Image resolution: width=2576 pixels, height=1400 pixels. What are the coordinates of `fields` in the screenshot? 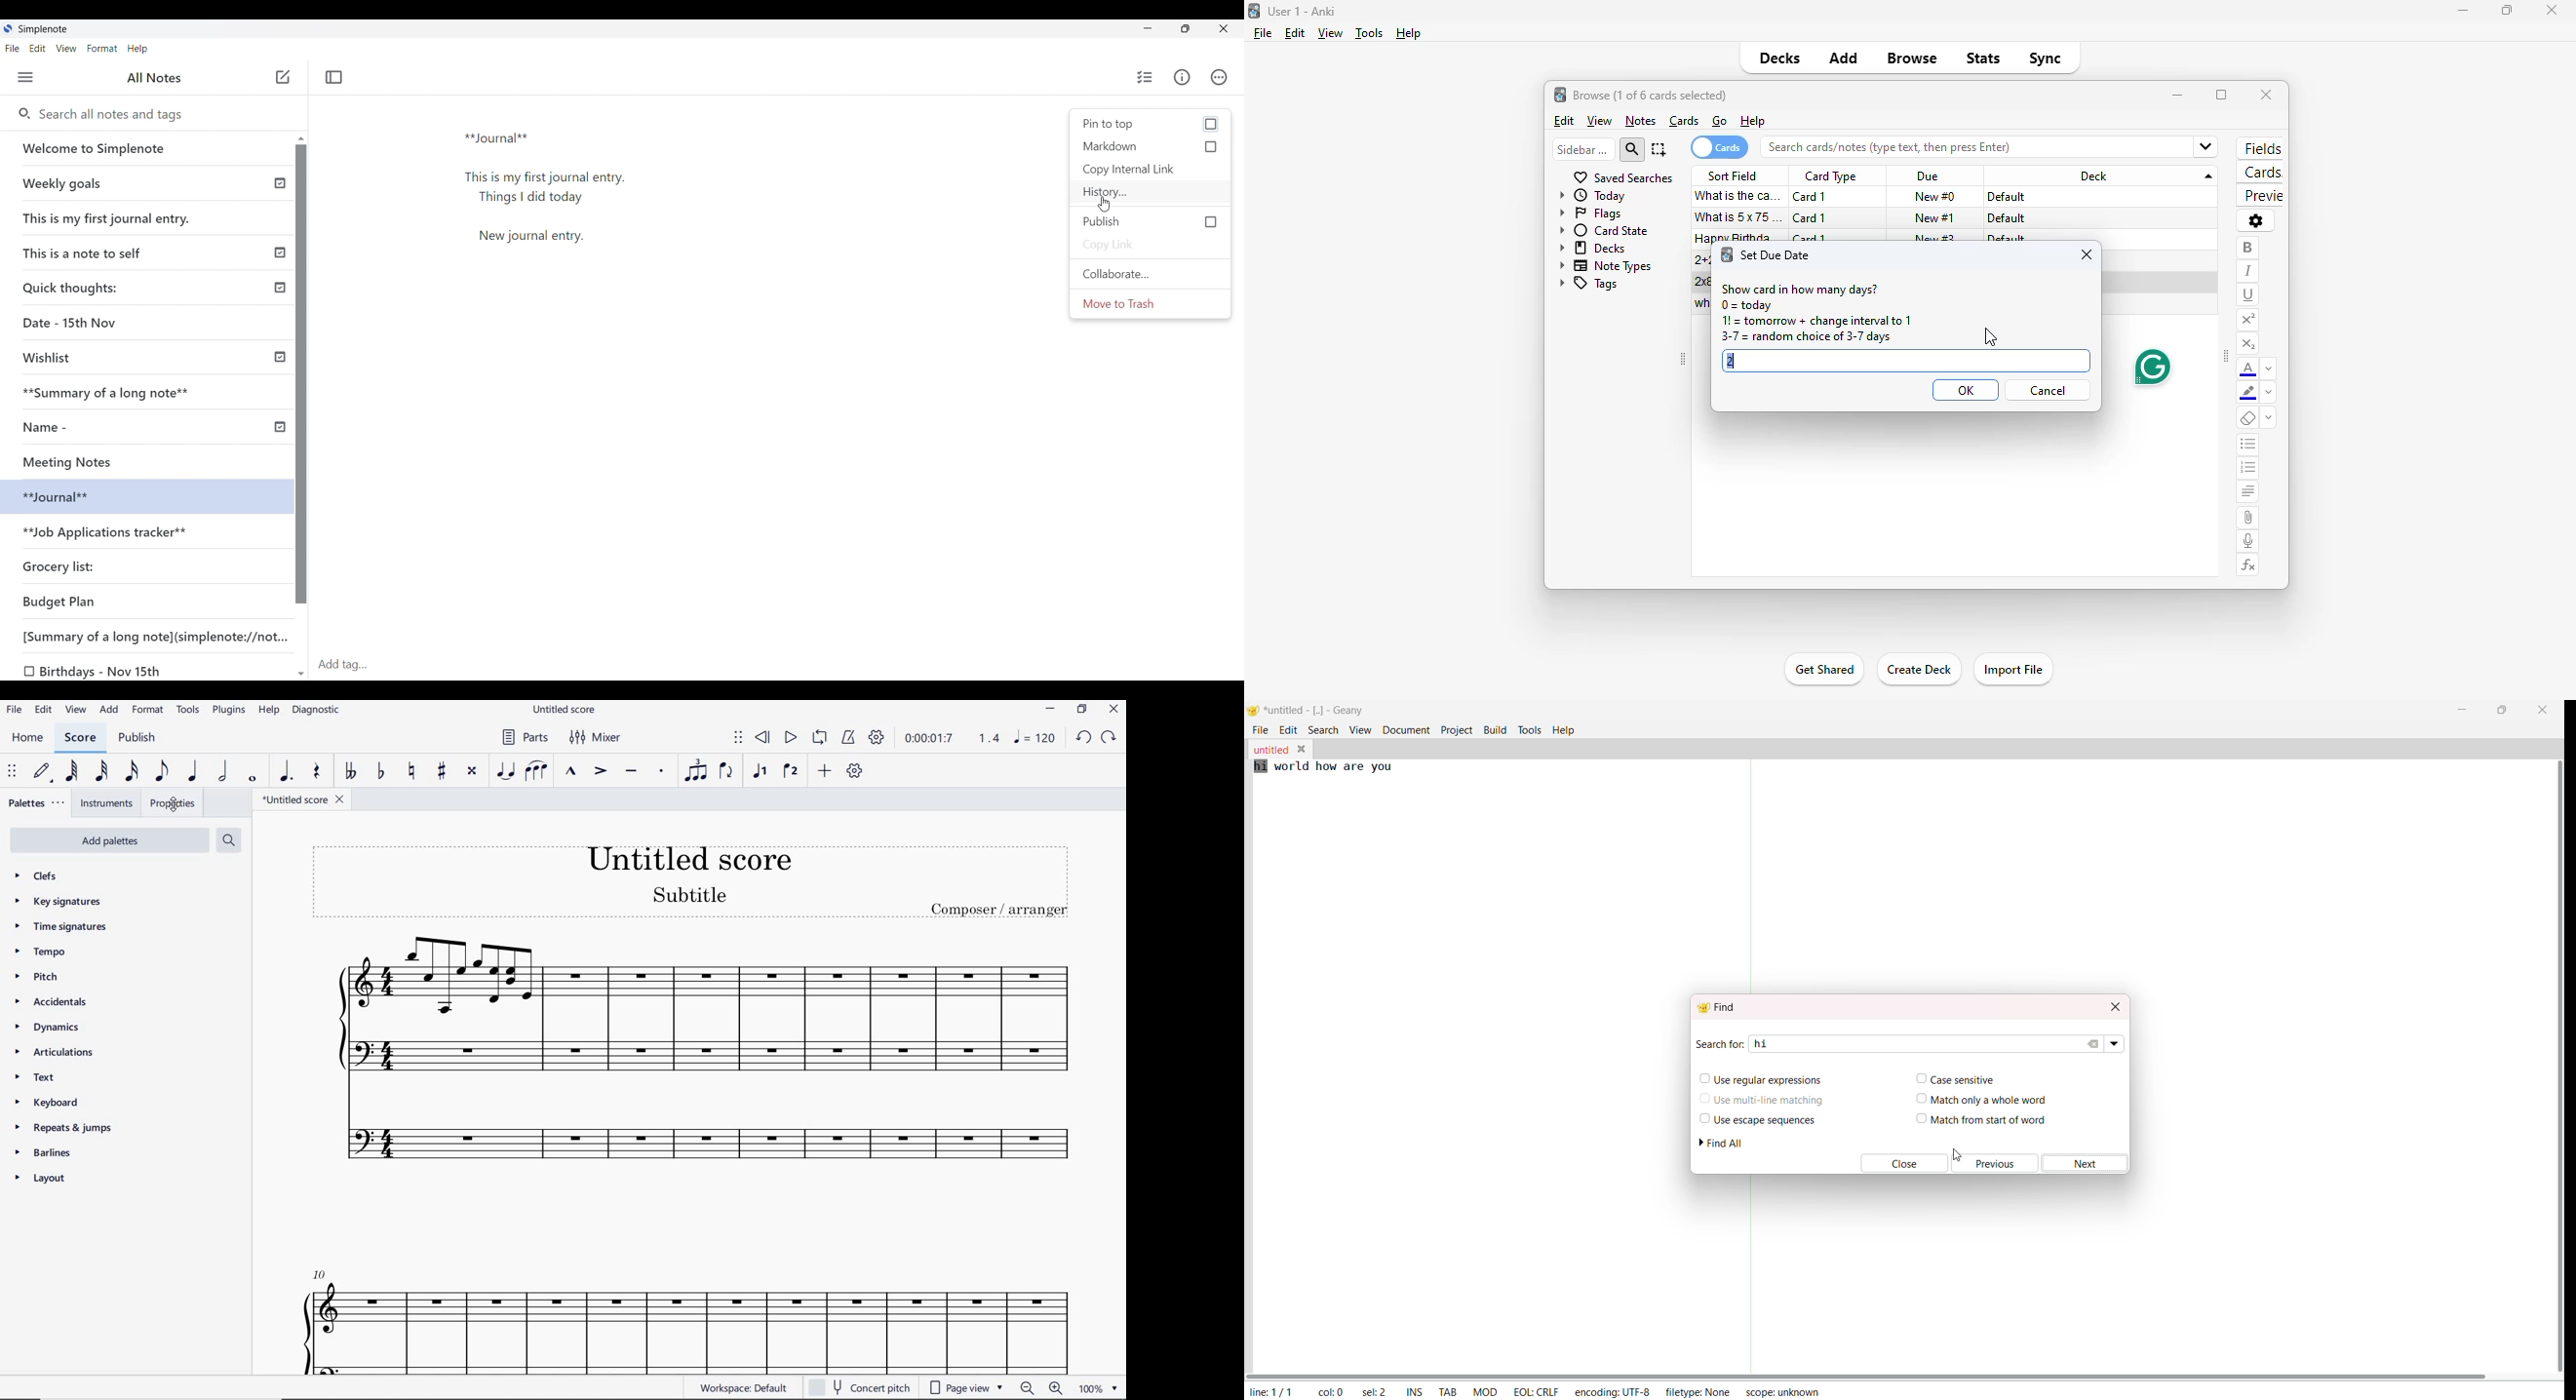 It's located at (2260, 149).